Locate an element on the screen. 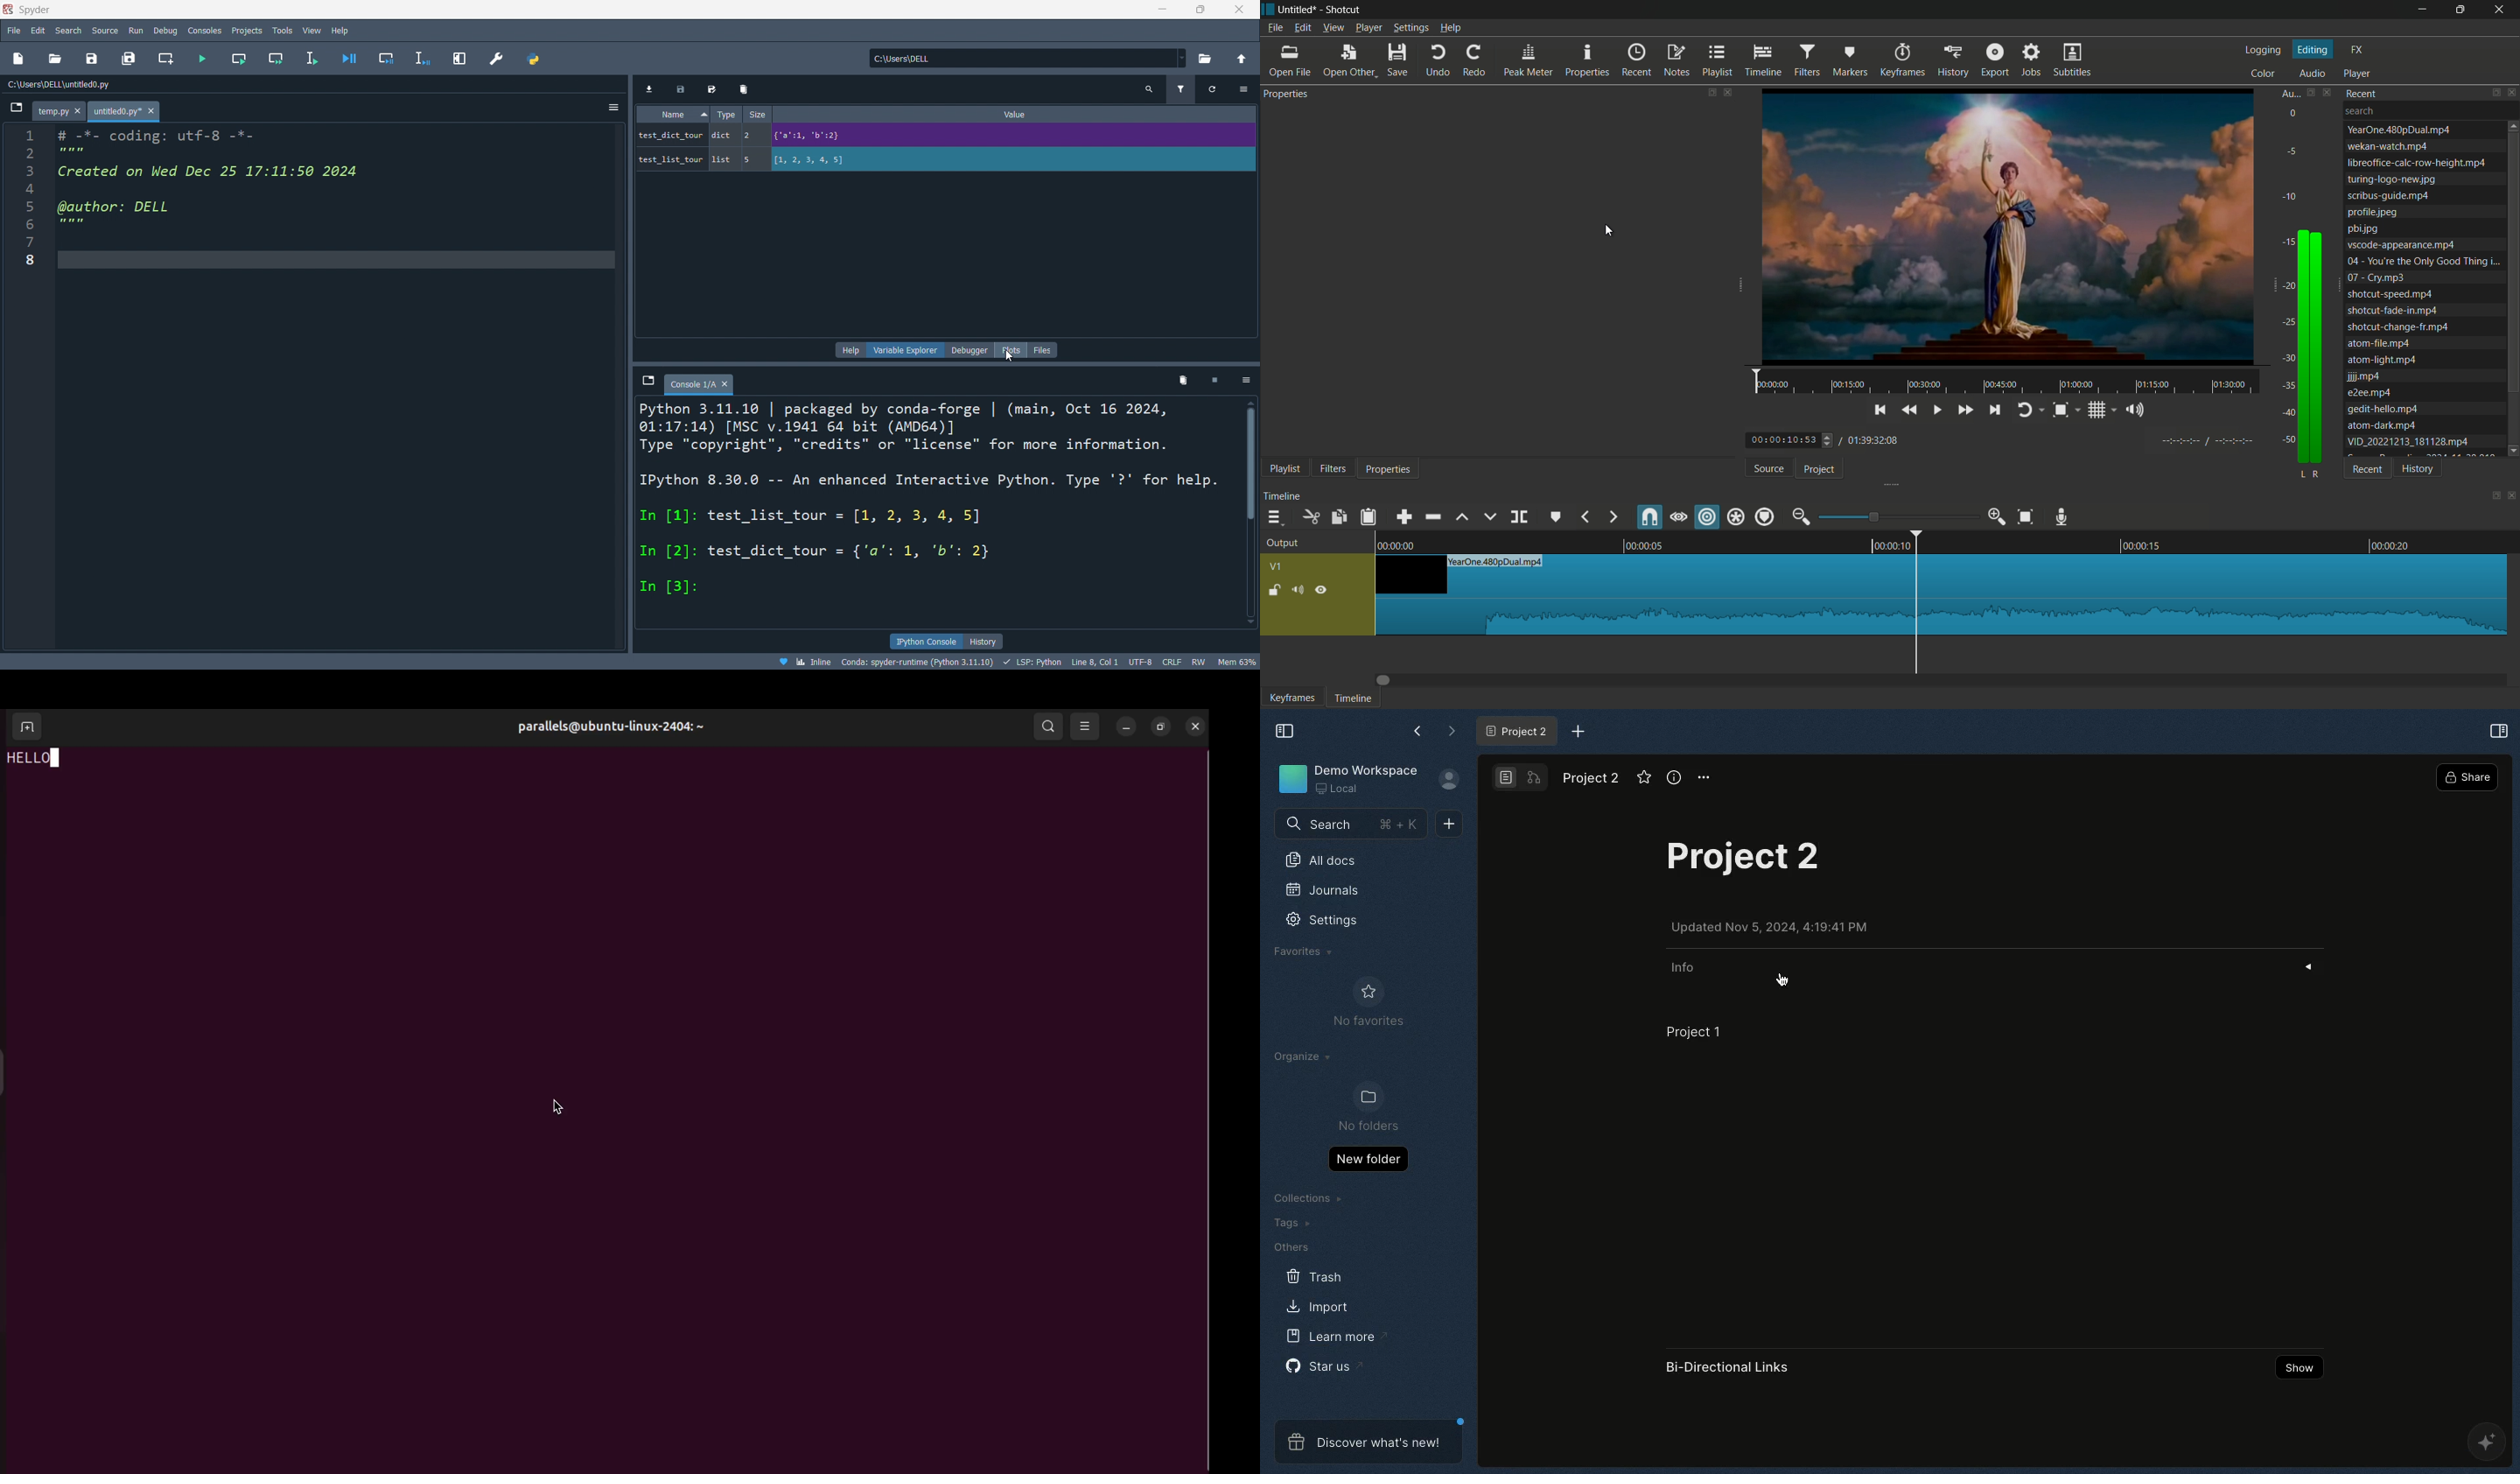 Image resolution: width=2520 pixels, height=1484 pixels. create or edit marker is located at coordinates (1557, 517).